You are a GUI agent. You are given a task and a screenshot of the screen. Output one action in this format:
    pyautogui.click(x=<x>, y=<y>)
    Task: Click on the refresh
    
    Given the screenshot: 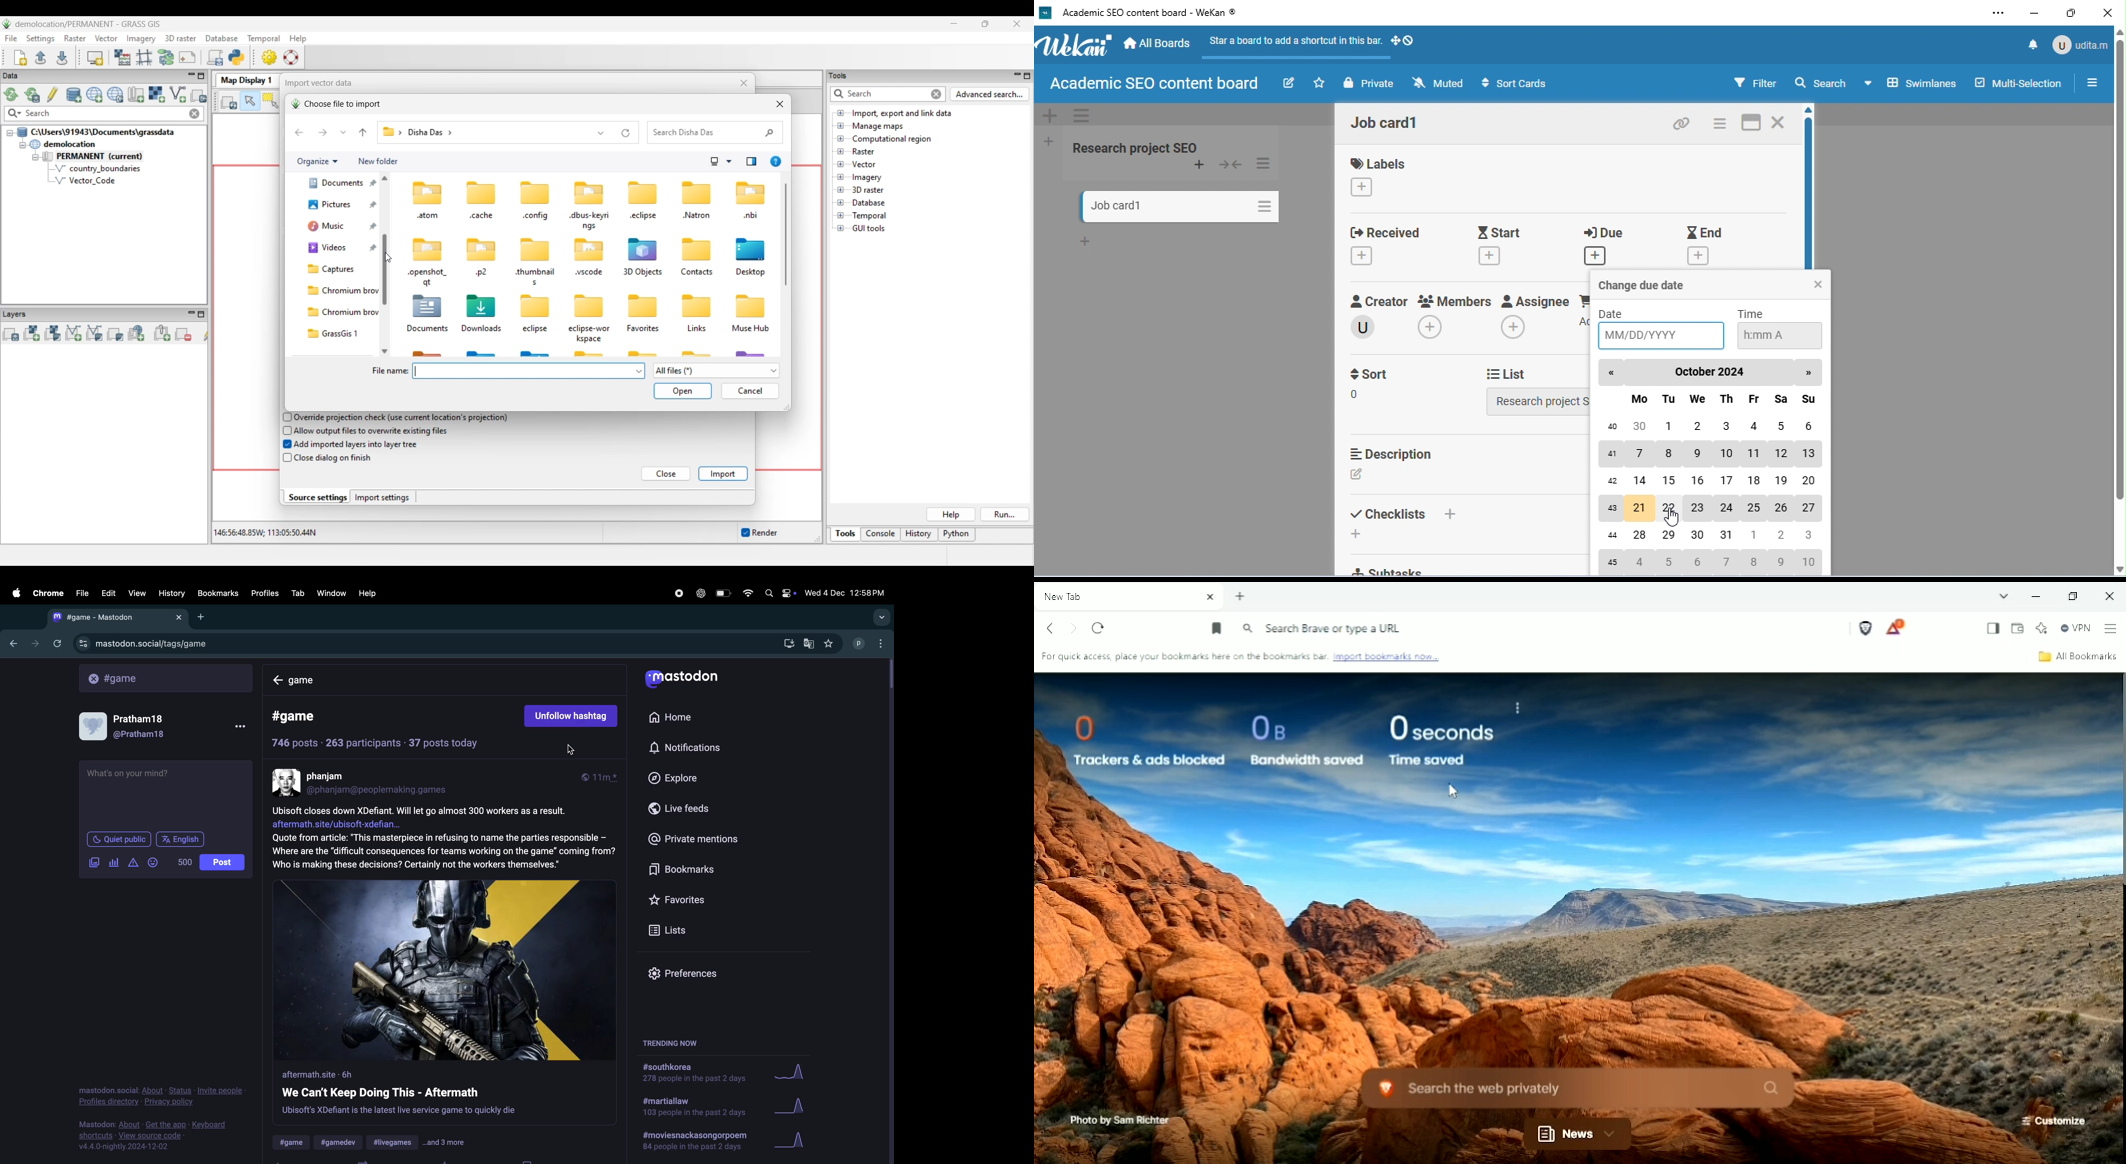 What is the action you would take?
    pyautogui.click(x=56, y=643)
    